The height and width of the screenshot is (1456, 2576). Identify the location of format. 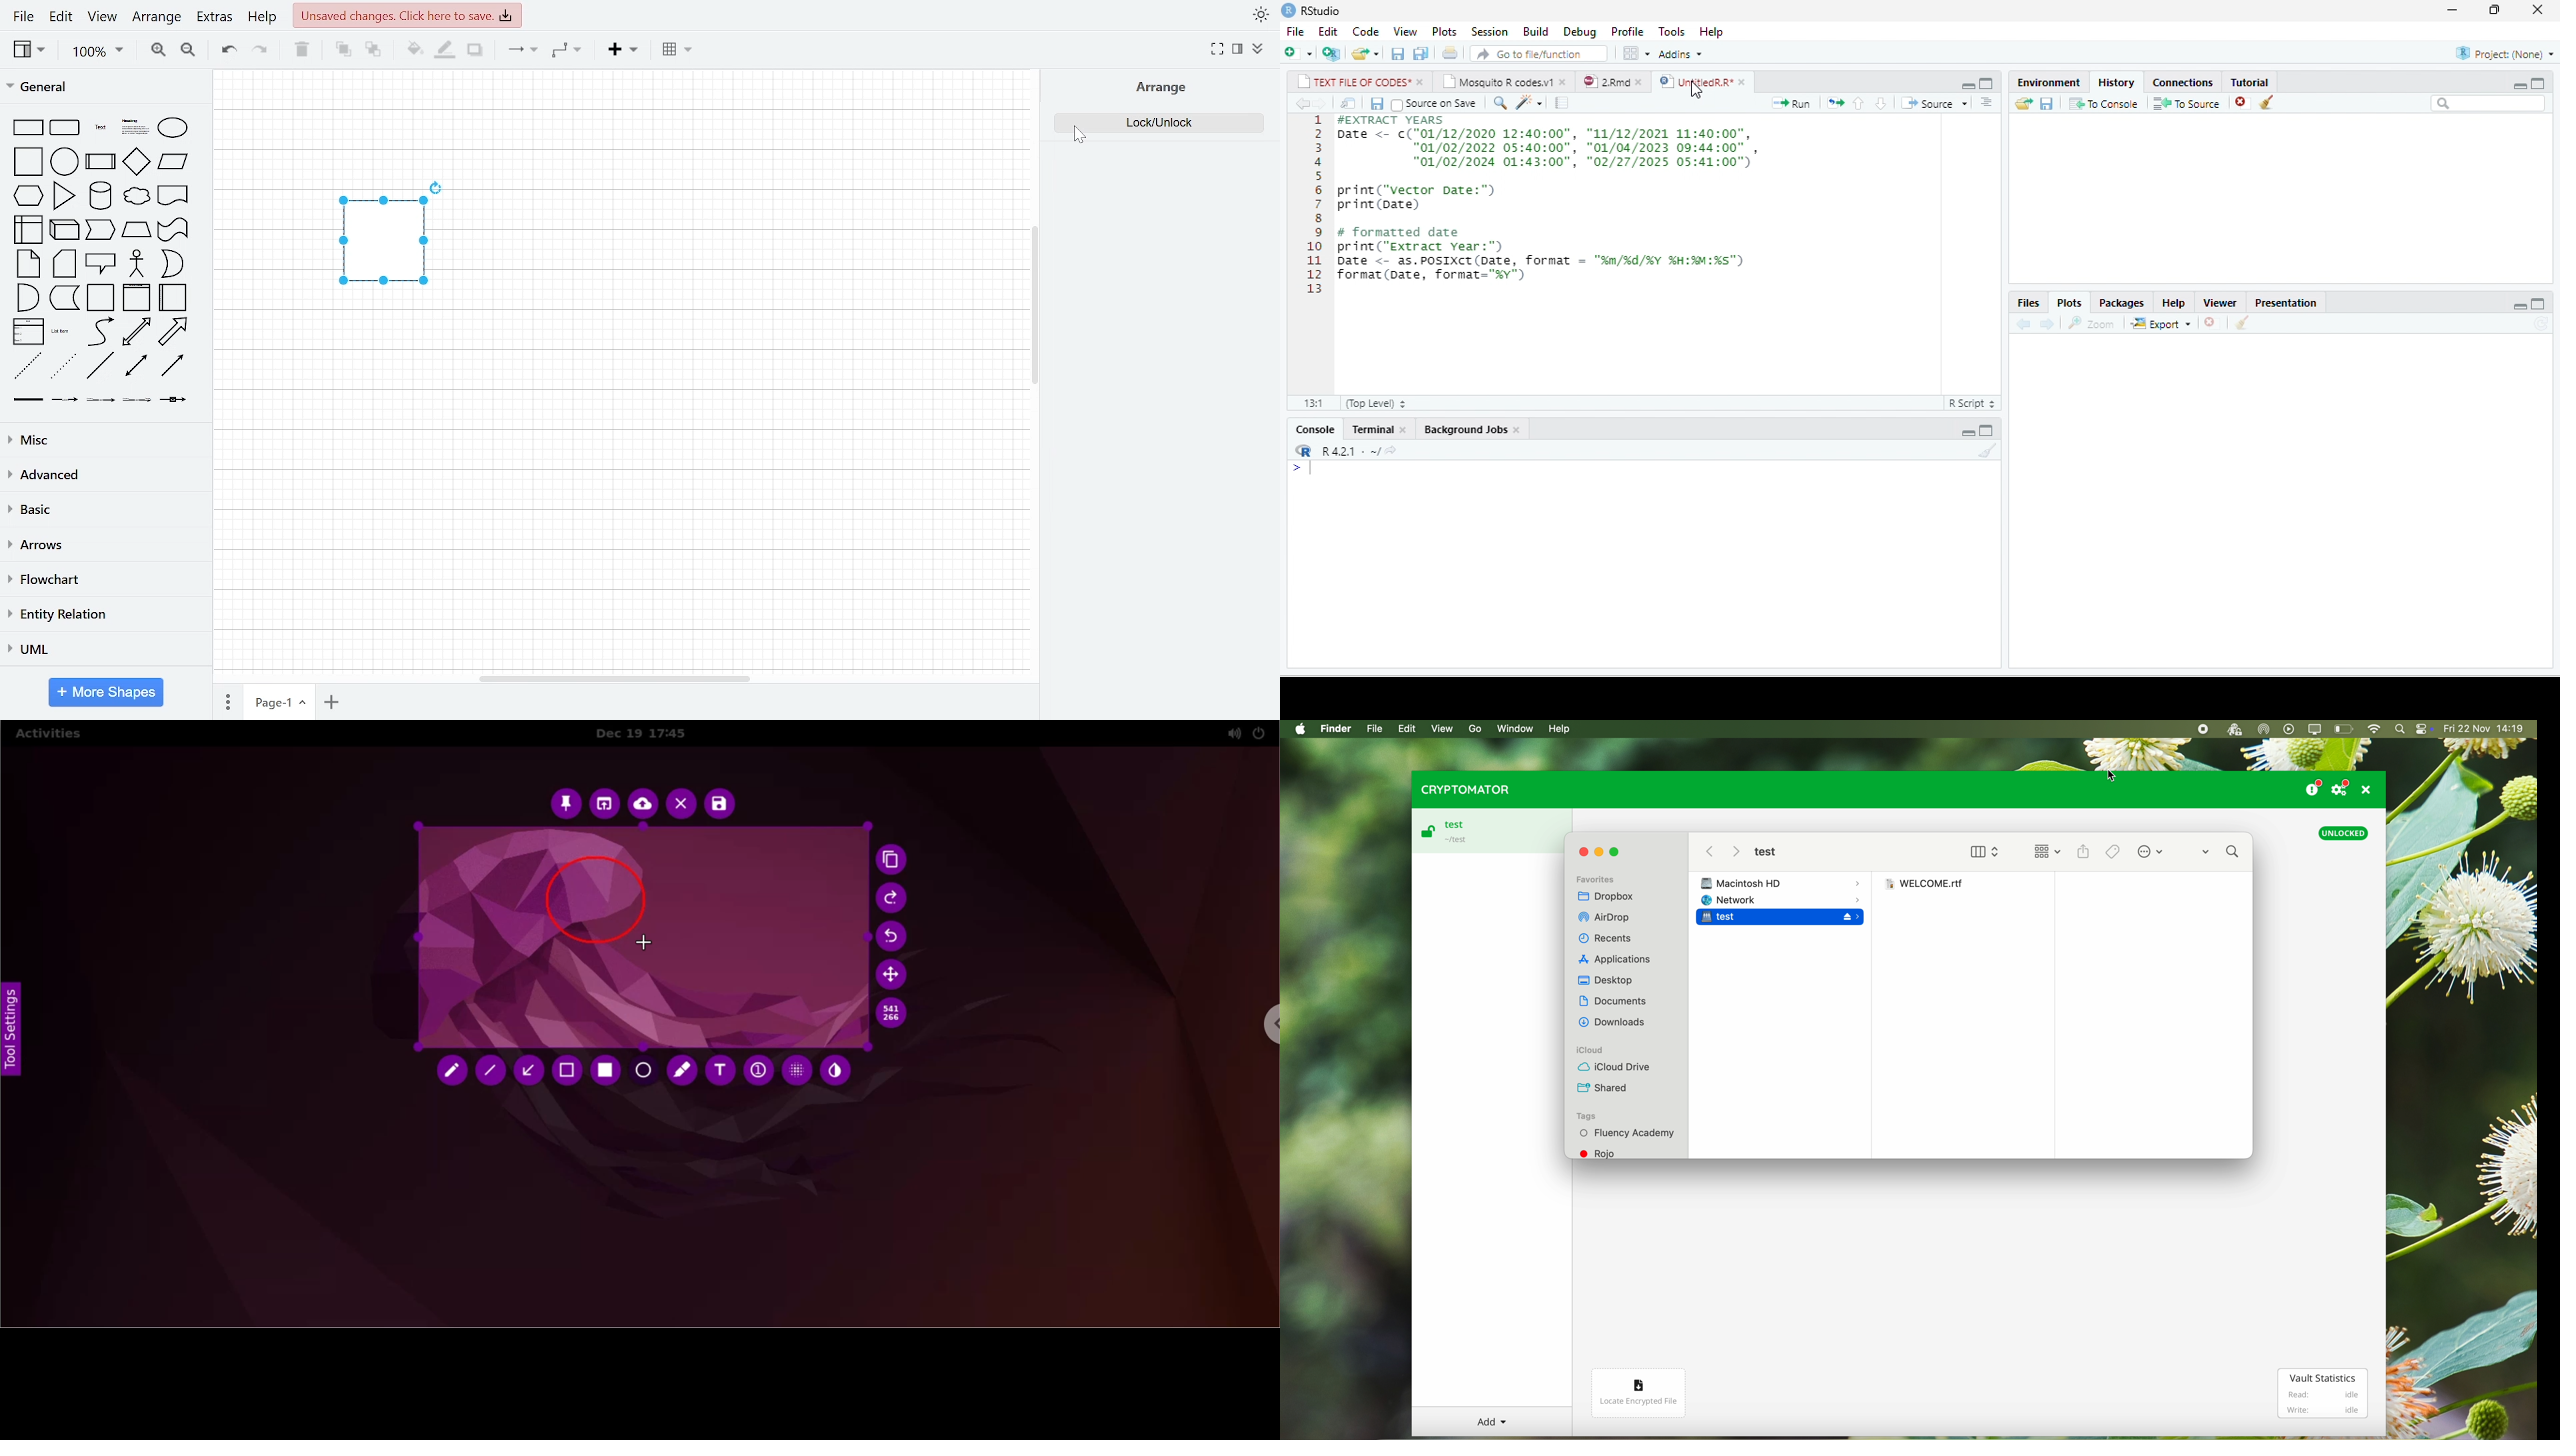
(1238, 49).